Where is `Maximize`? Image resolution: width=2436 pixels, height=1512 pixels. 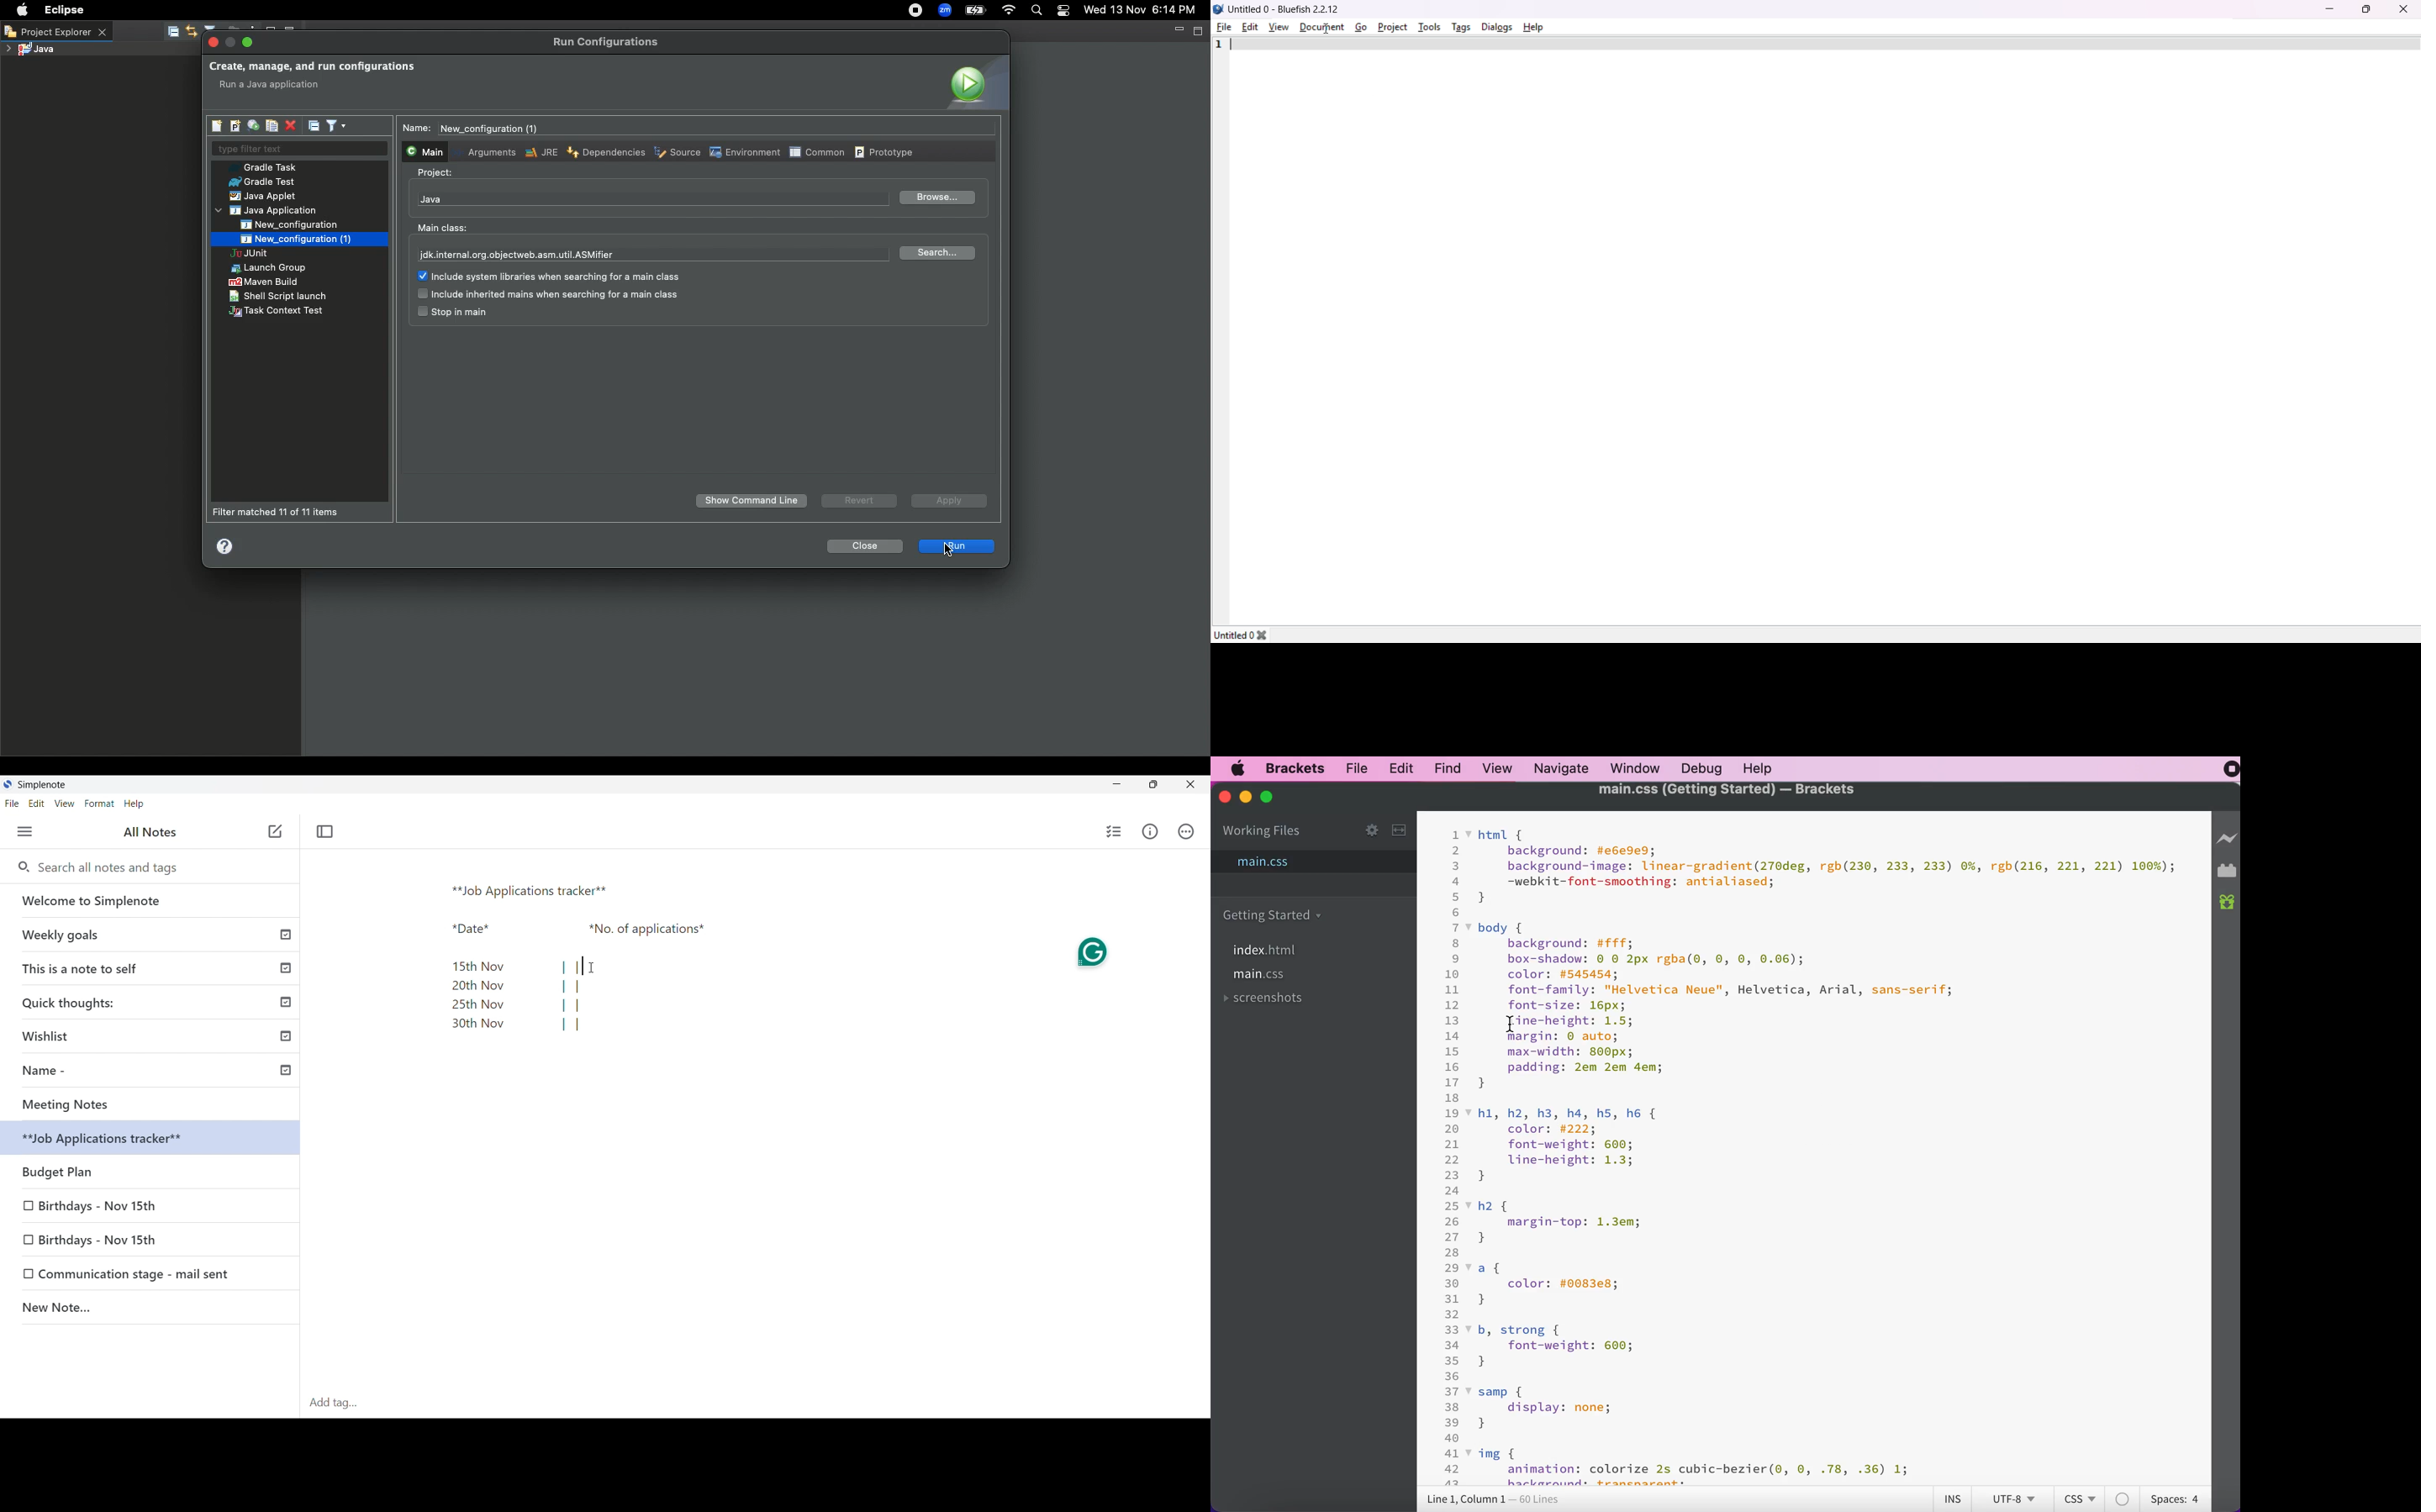 Maximize is located at coordinates (1153, 784).